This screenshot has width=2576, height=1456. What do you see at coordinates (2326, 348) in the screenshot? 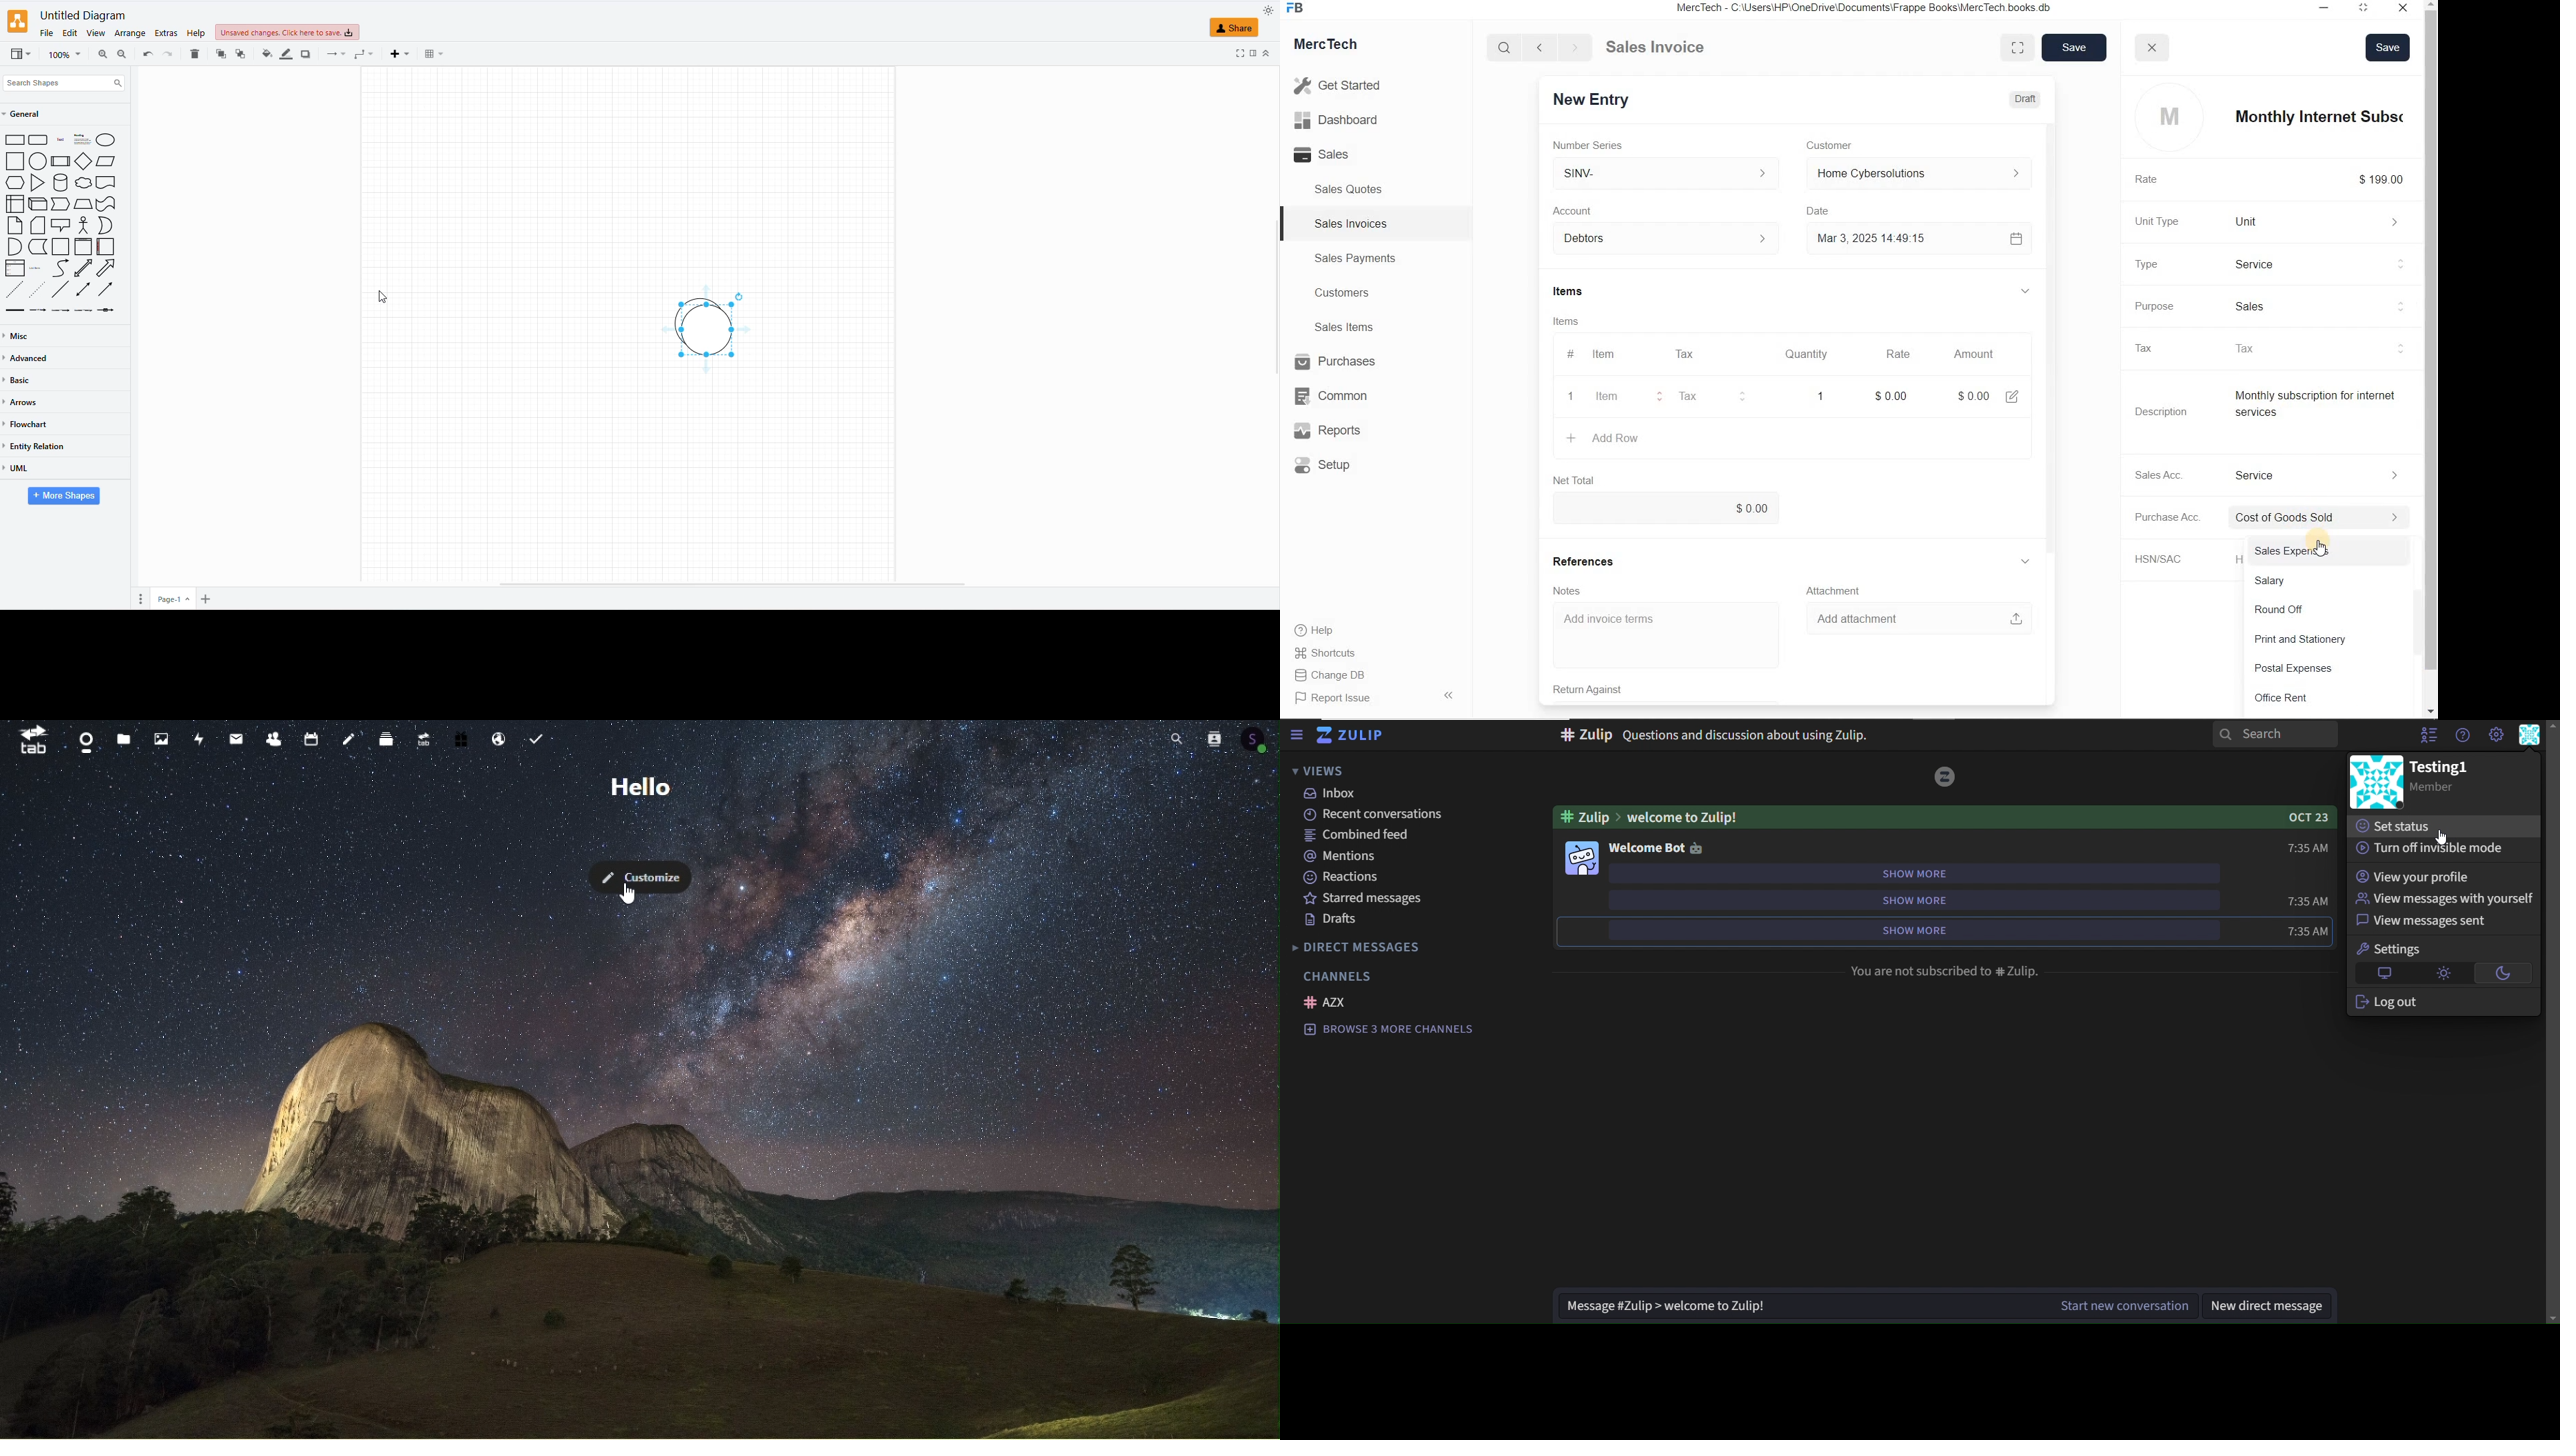
I see `tax` at bounding box center [2326, 348].